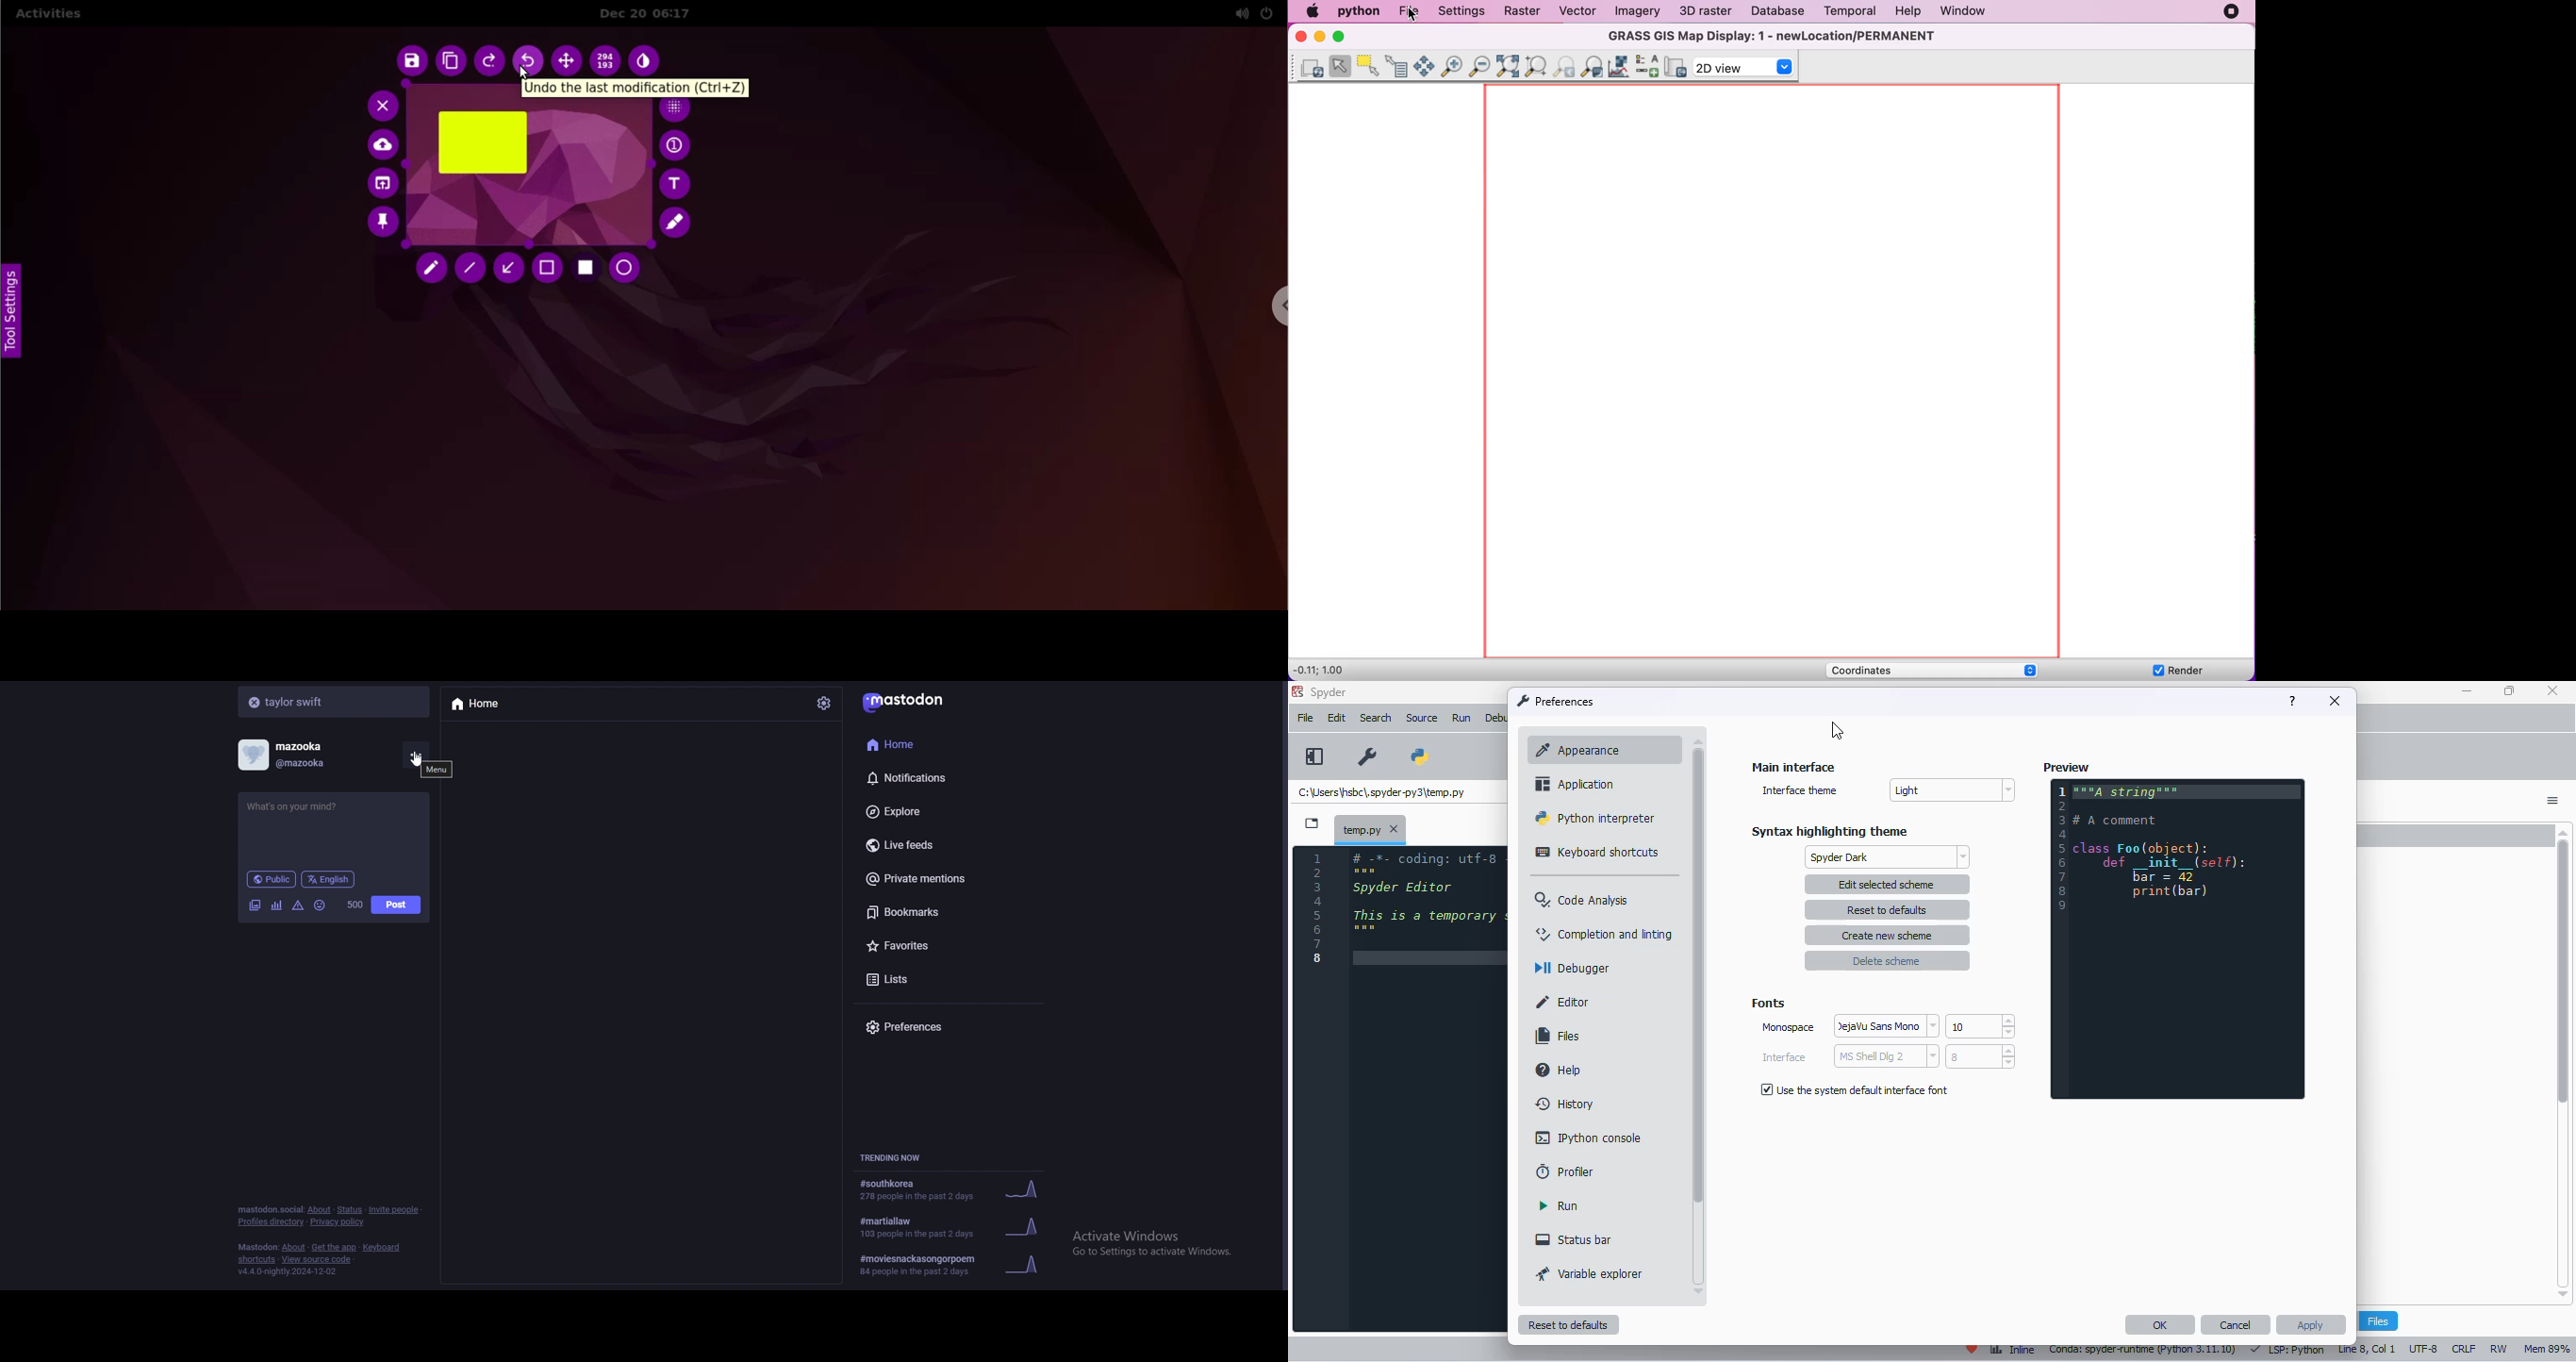  Describe the element at coordinates (1313, 756) in the screenshot. I see `maximize current pane` at that location.